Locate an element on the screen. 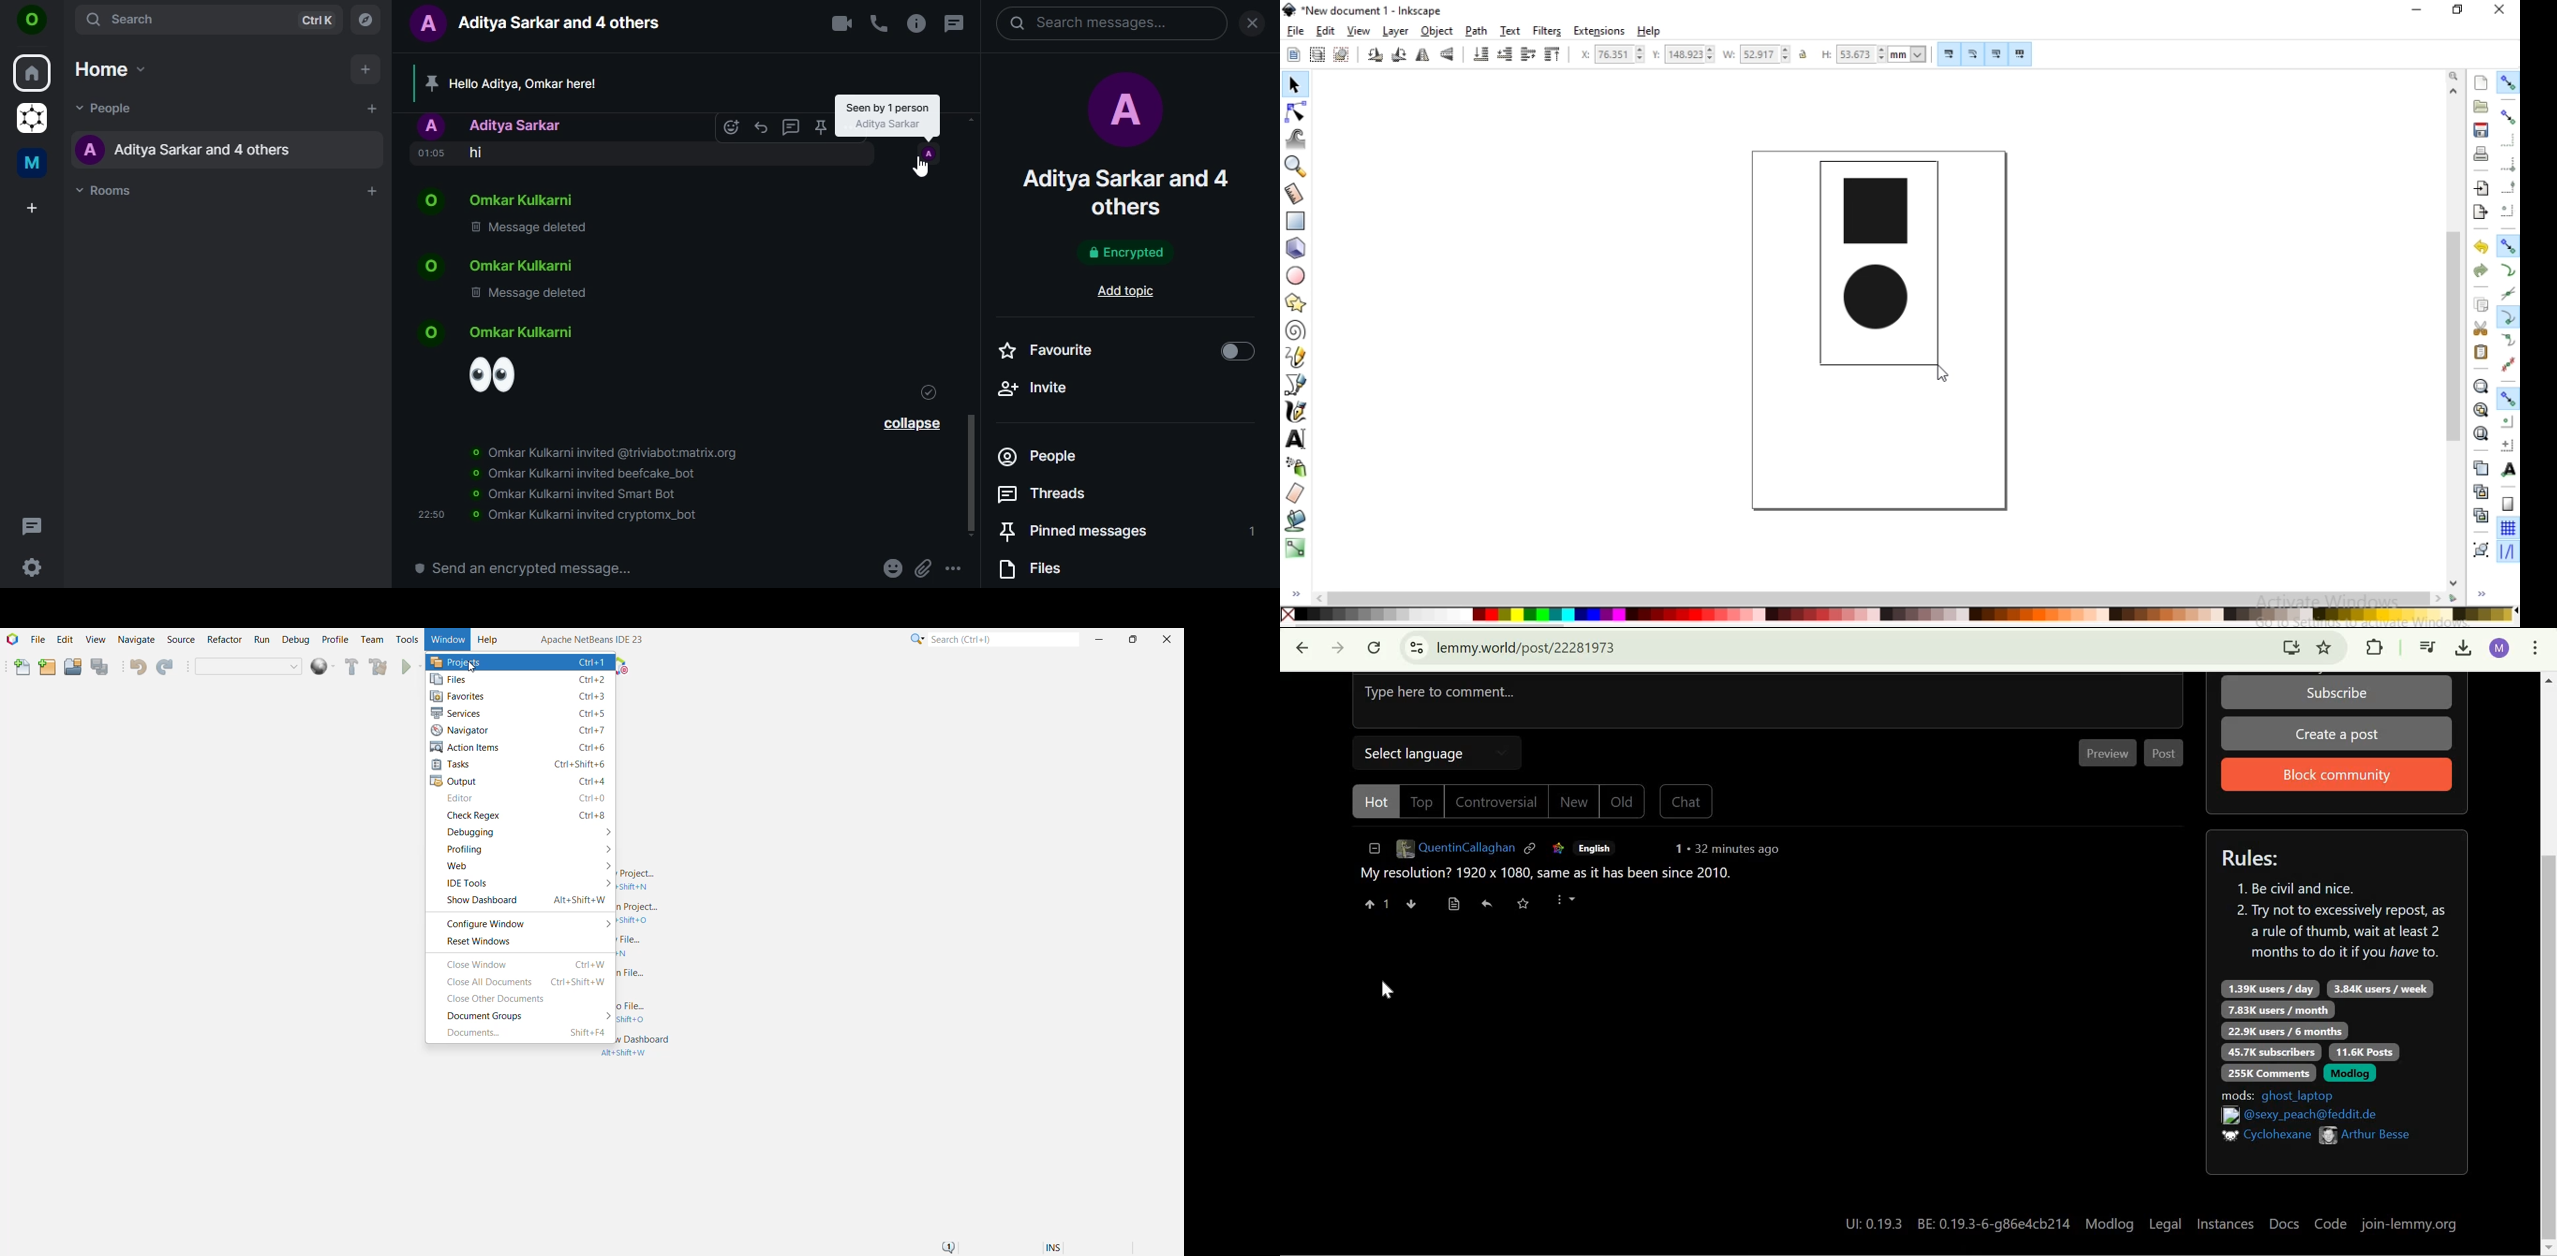 This screenshot has width=2576, height=1260. Hot is located at coordinates (1373, 804).